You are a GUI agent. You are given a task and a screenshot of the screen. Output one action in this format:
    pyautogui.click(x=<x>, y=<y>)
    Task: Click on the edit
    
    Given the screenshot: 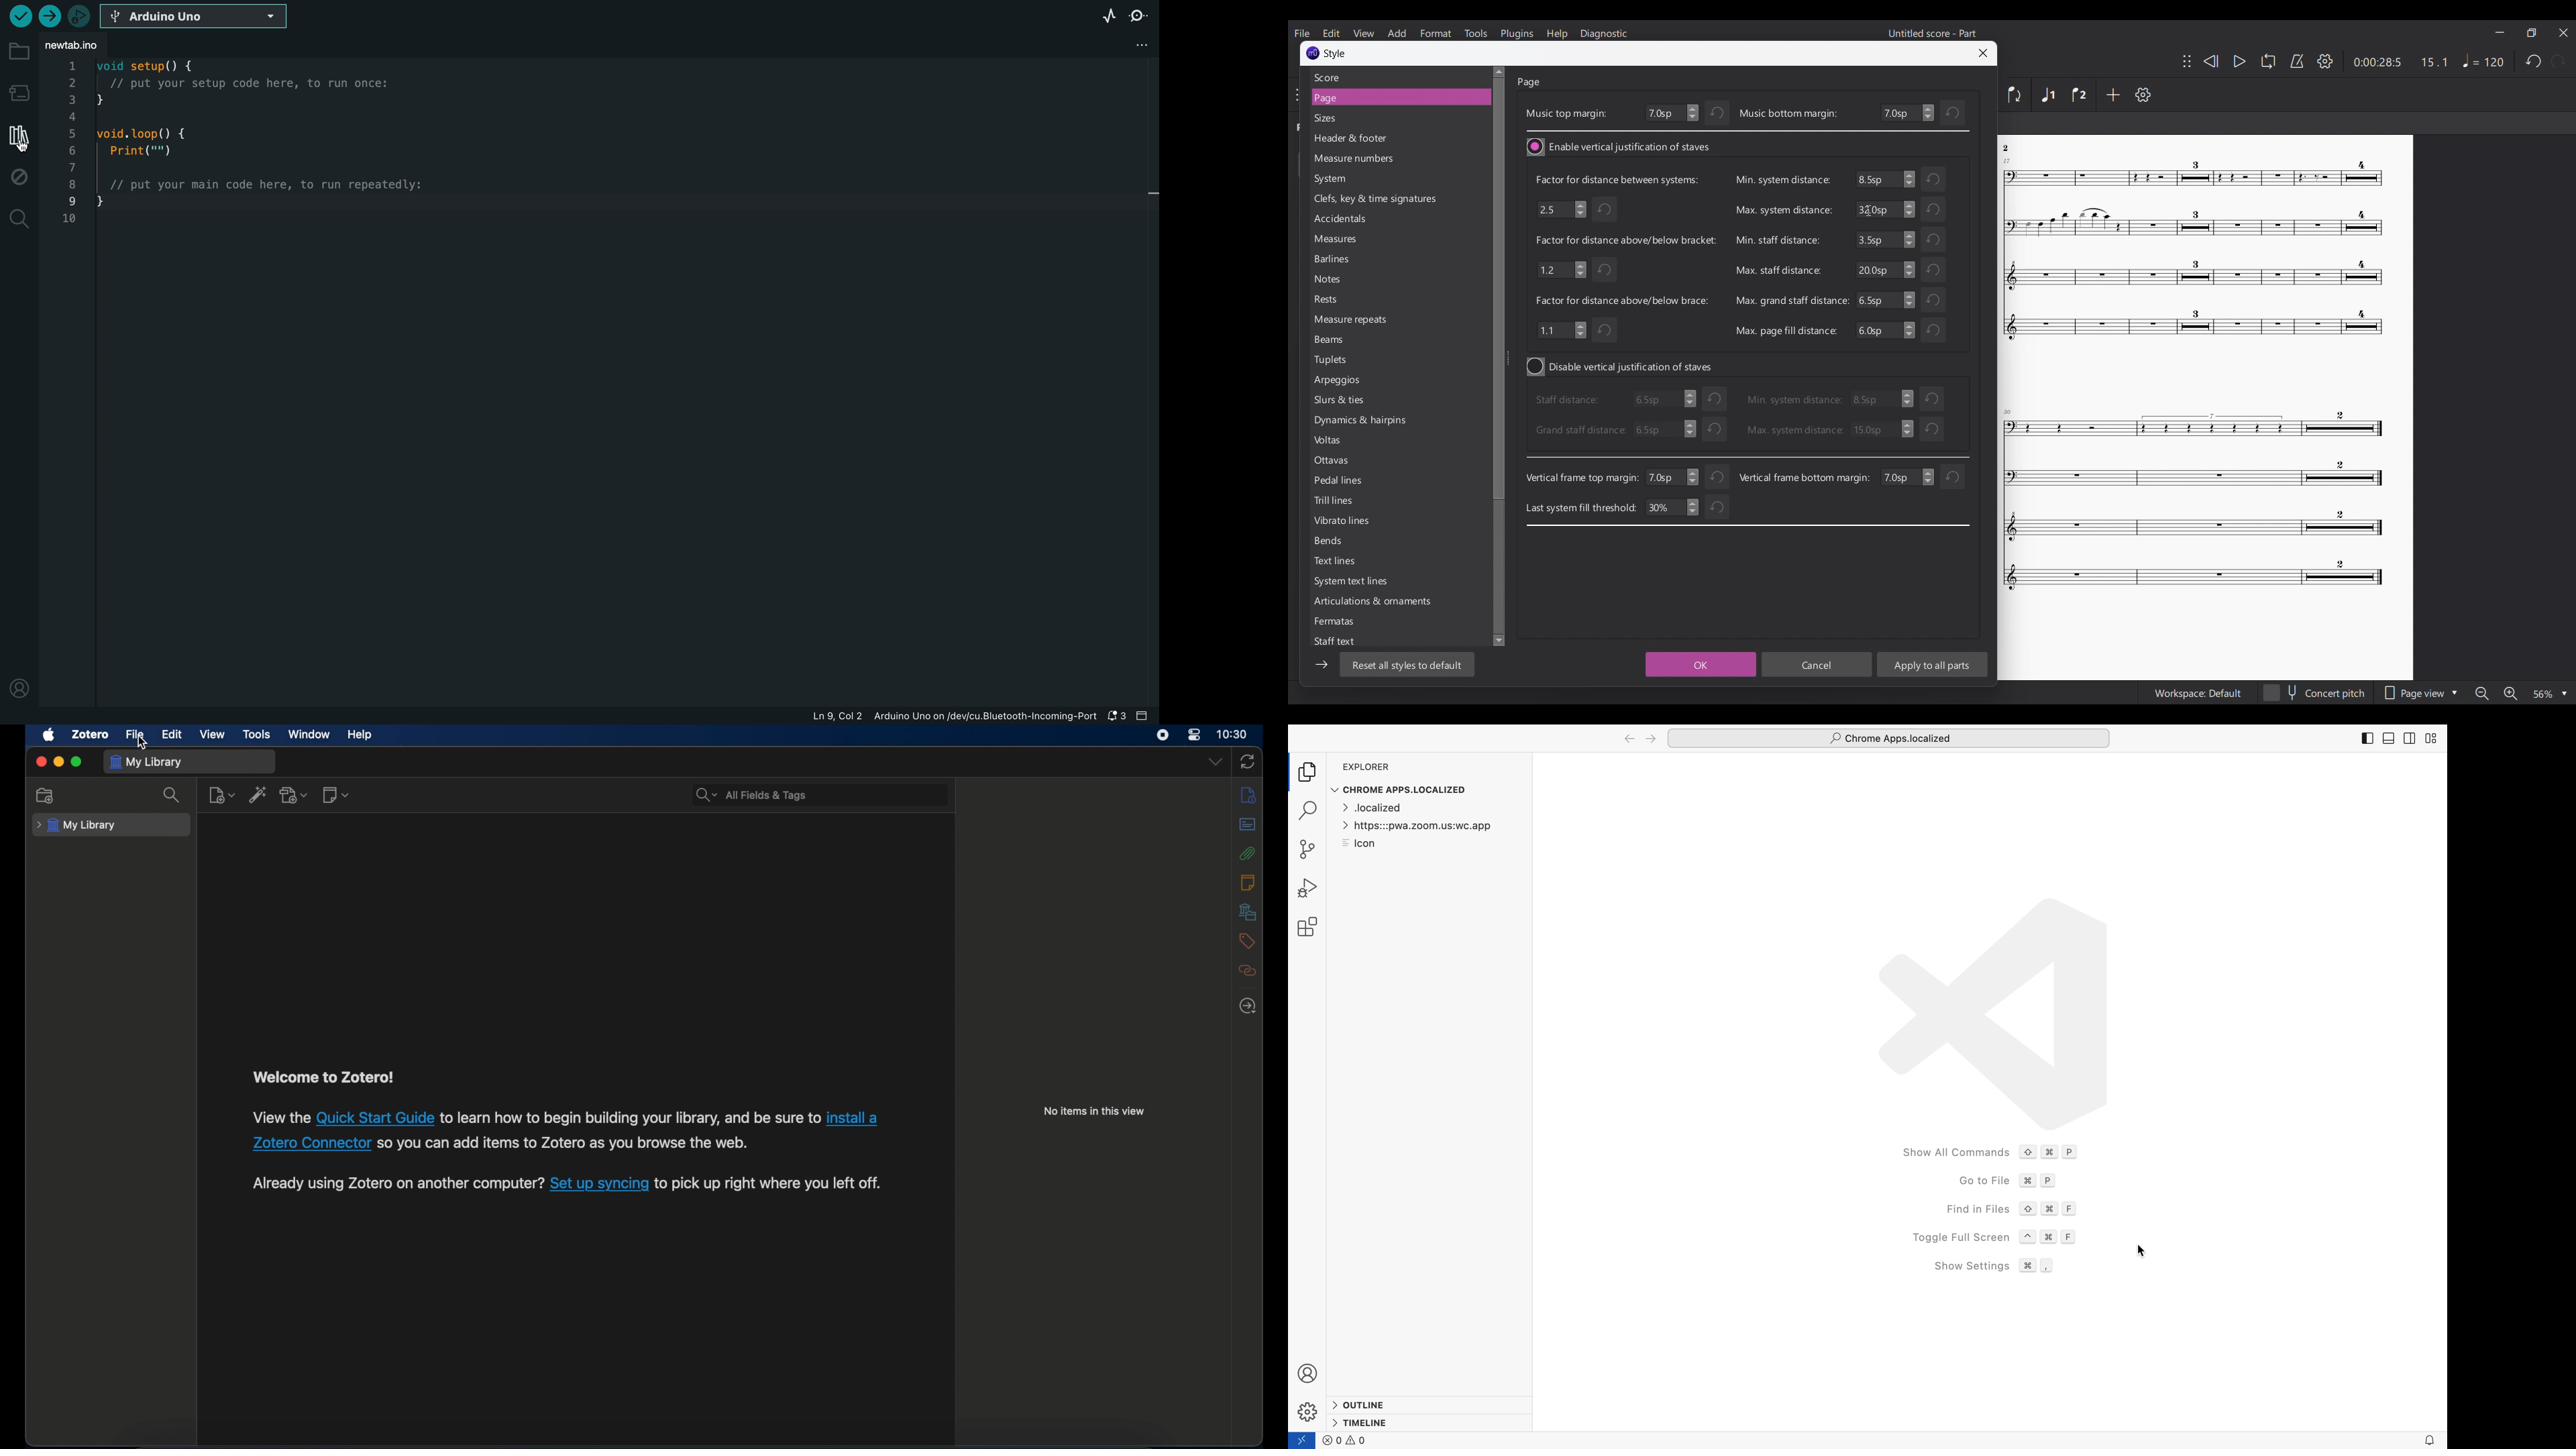 What is the action you would take?
    pyautogui.click(x=174, y=734)
    